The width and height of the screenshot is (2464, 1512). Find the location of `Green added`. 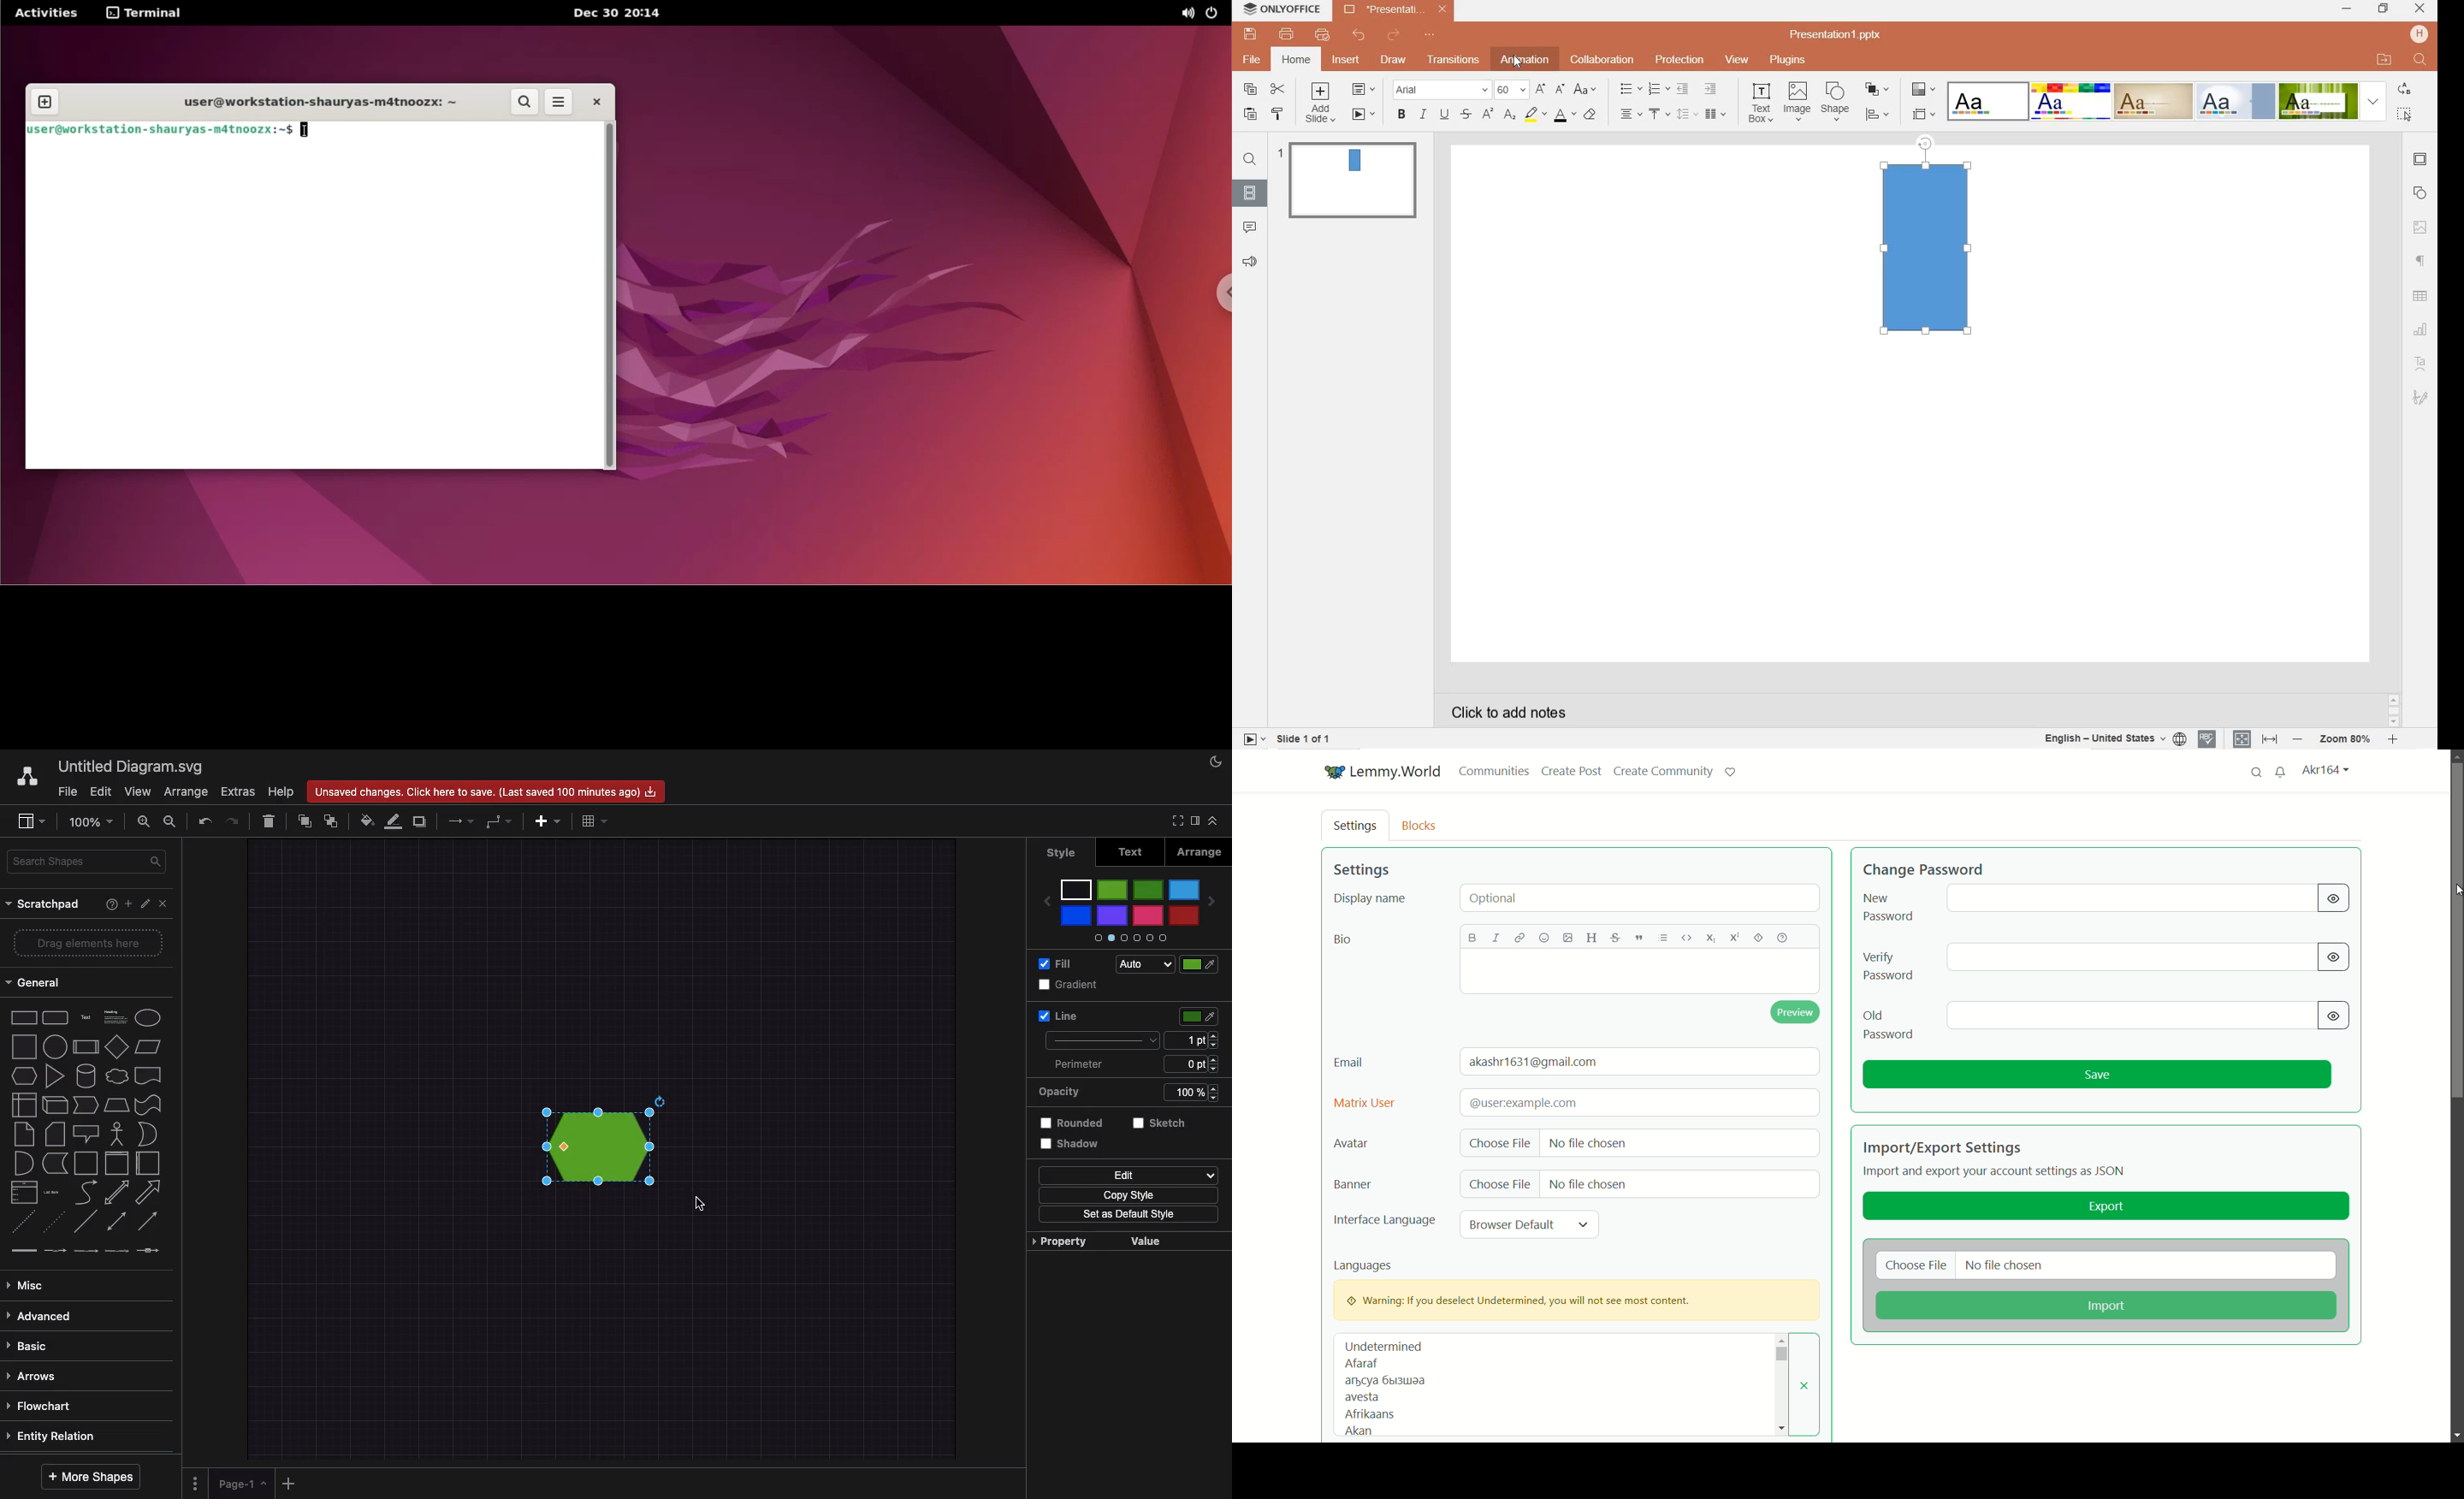

Green added is located at coordinates (604, 1146).